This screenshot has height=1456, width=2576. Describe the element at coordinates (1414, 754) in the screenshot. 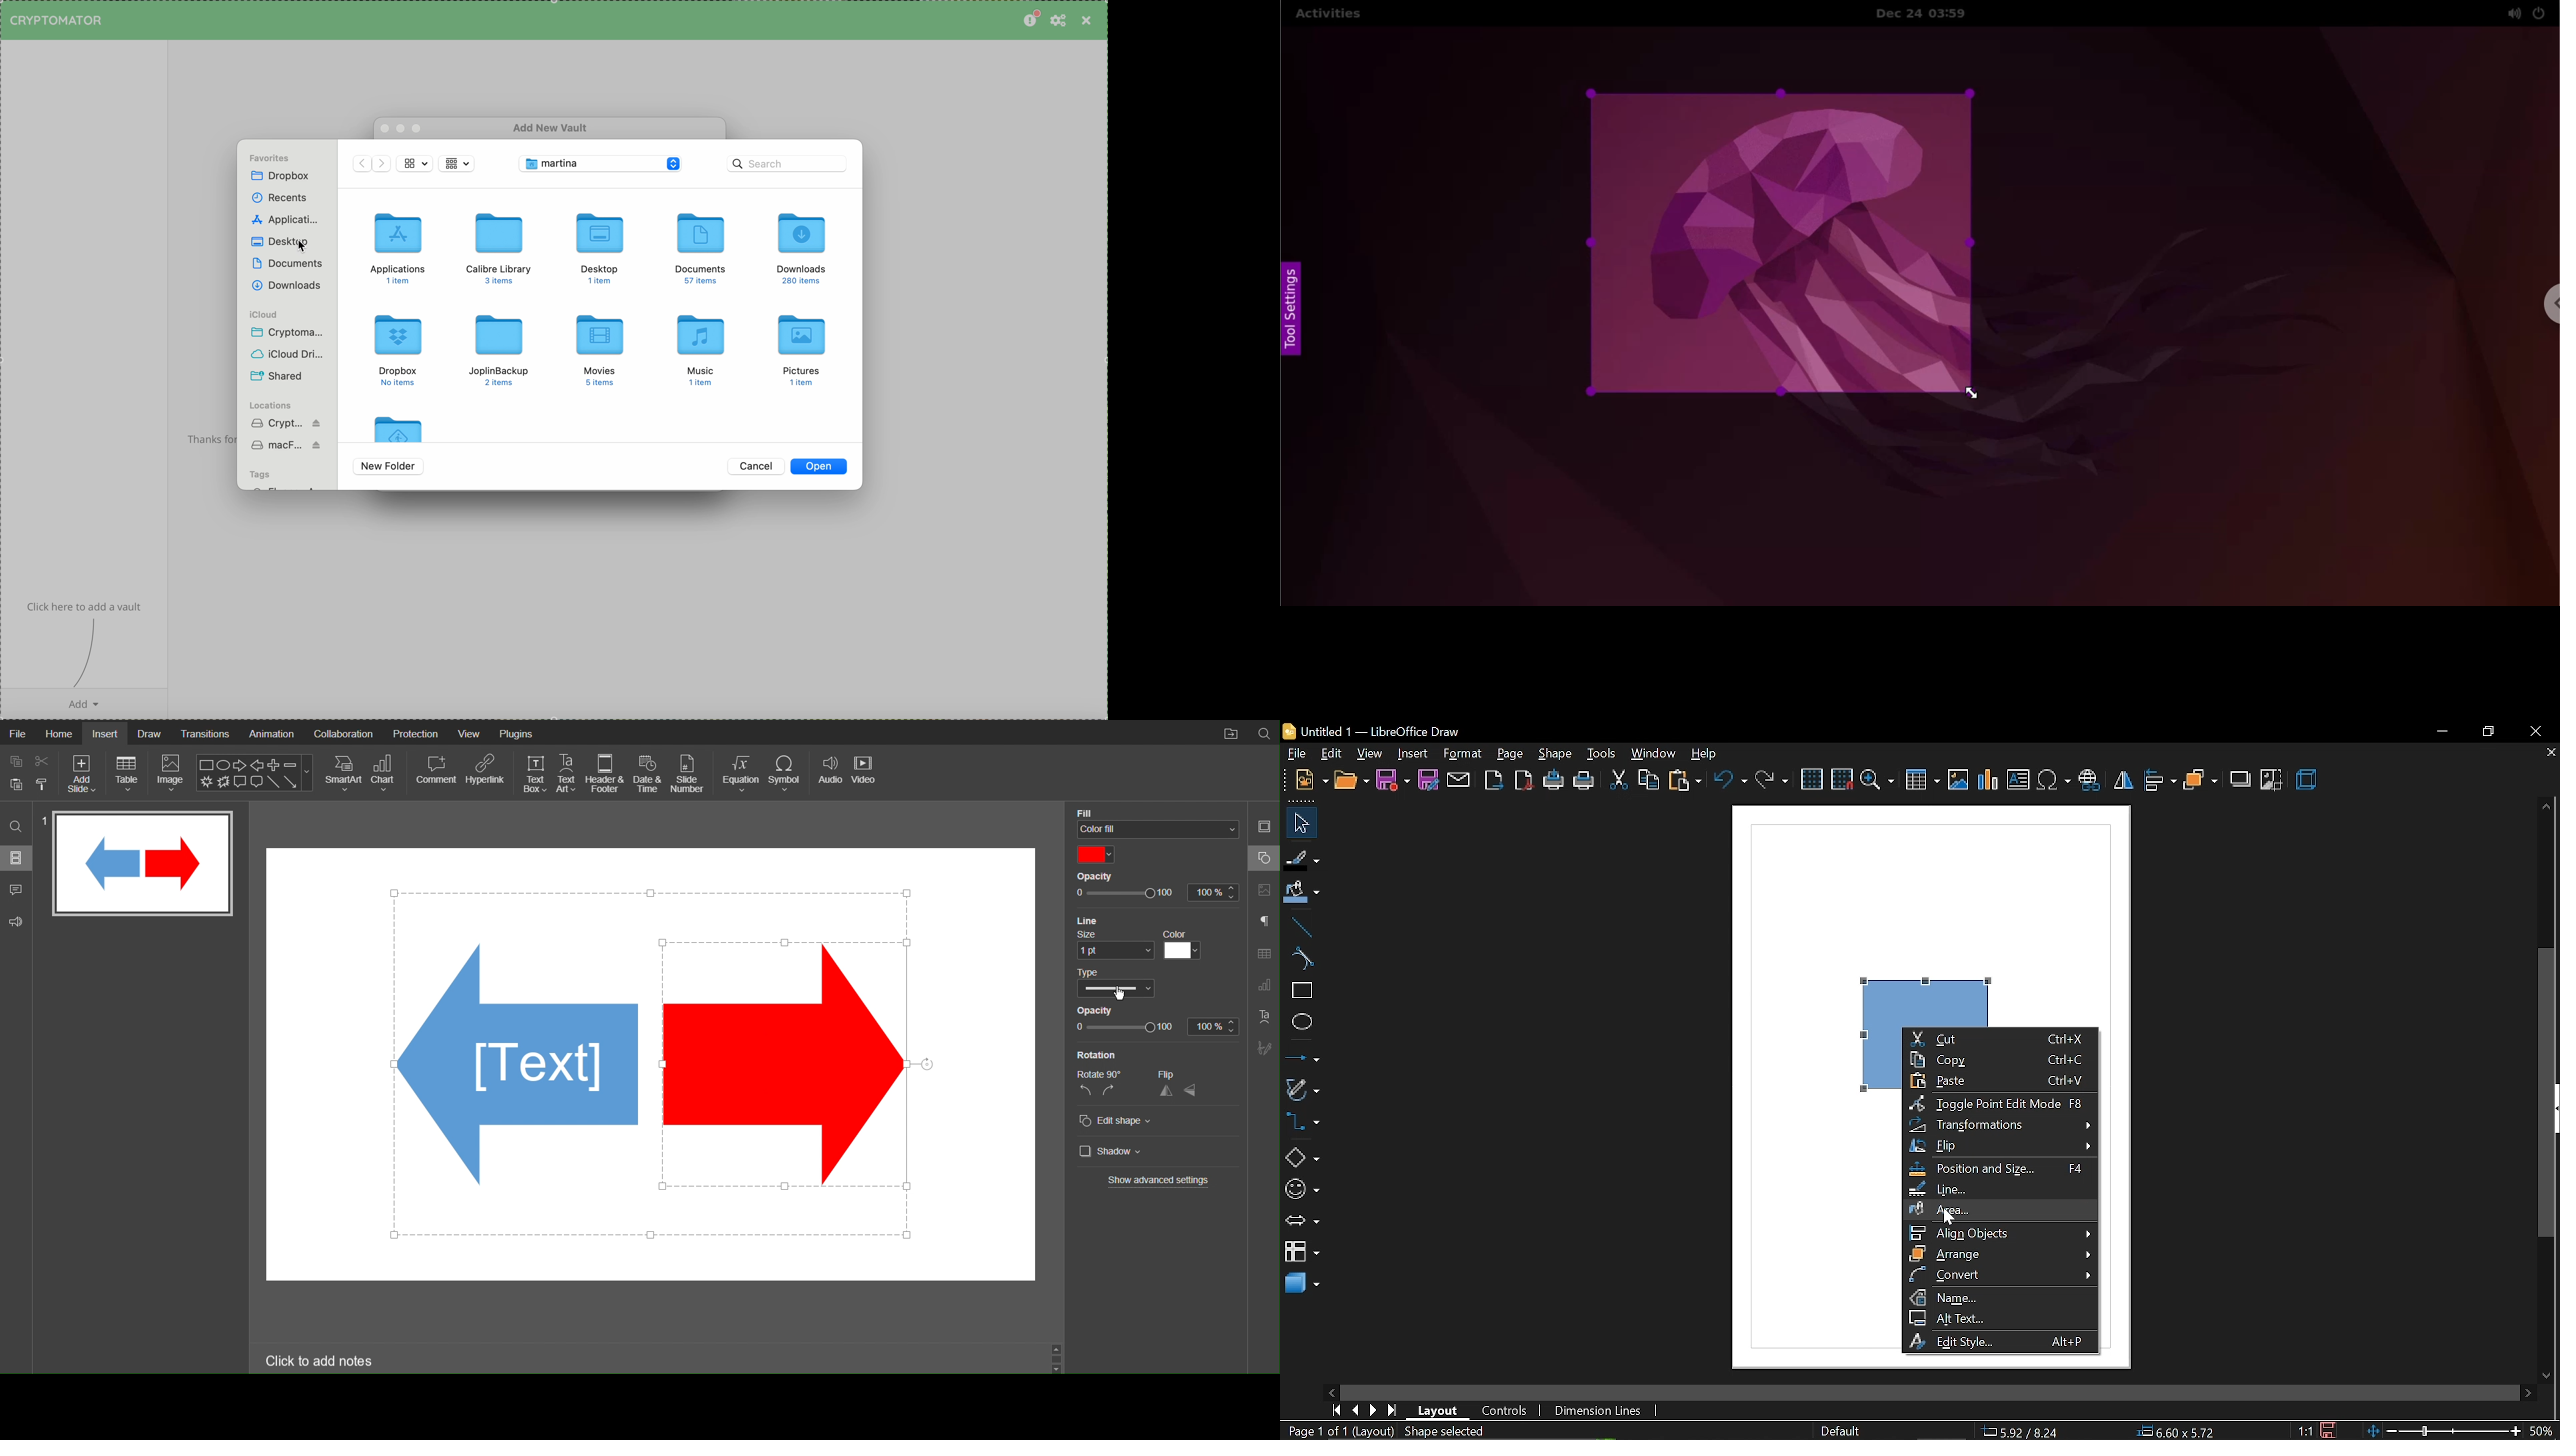

I see `Insert` at that location.